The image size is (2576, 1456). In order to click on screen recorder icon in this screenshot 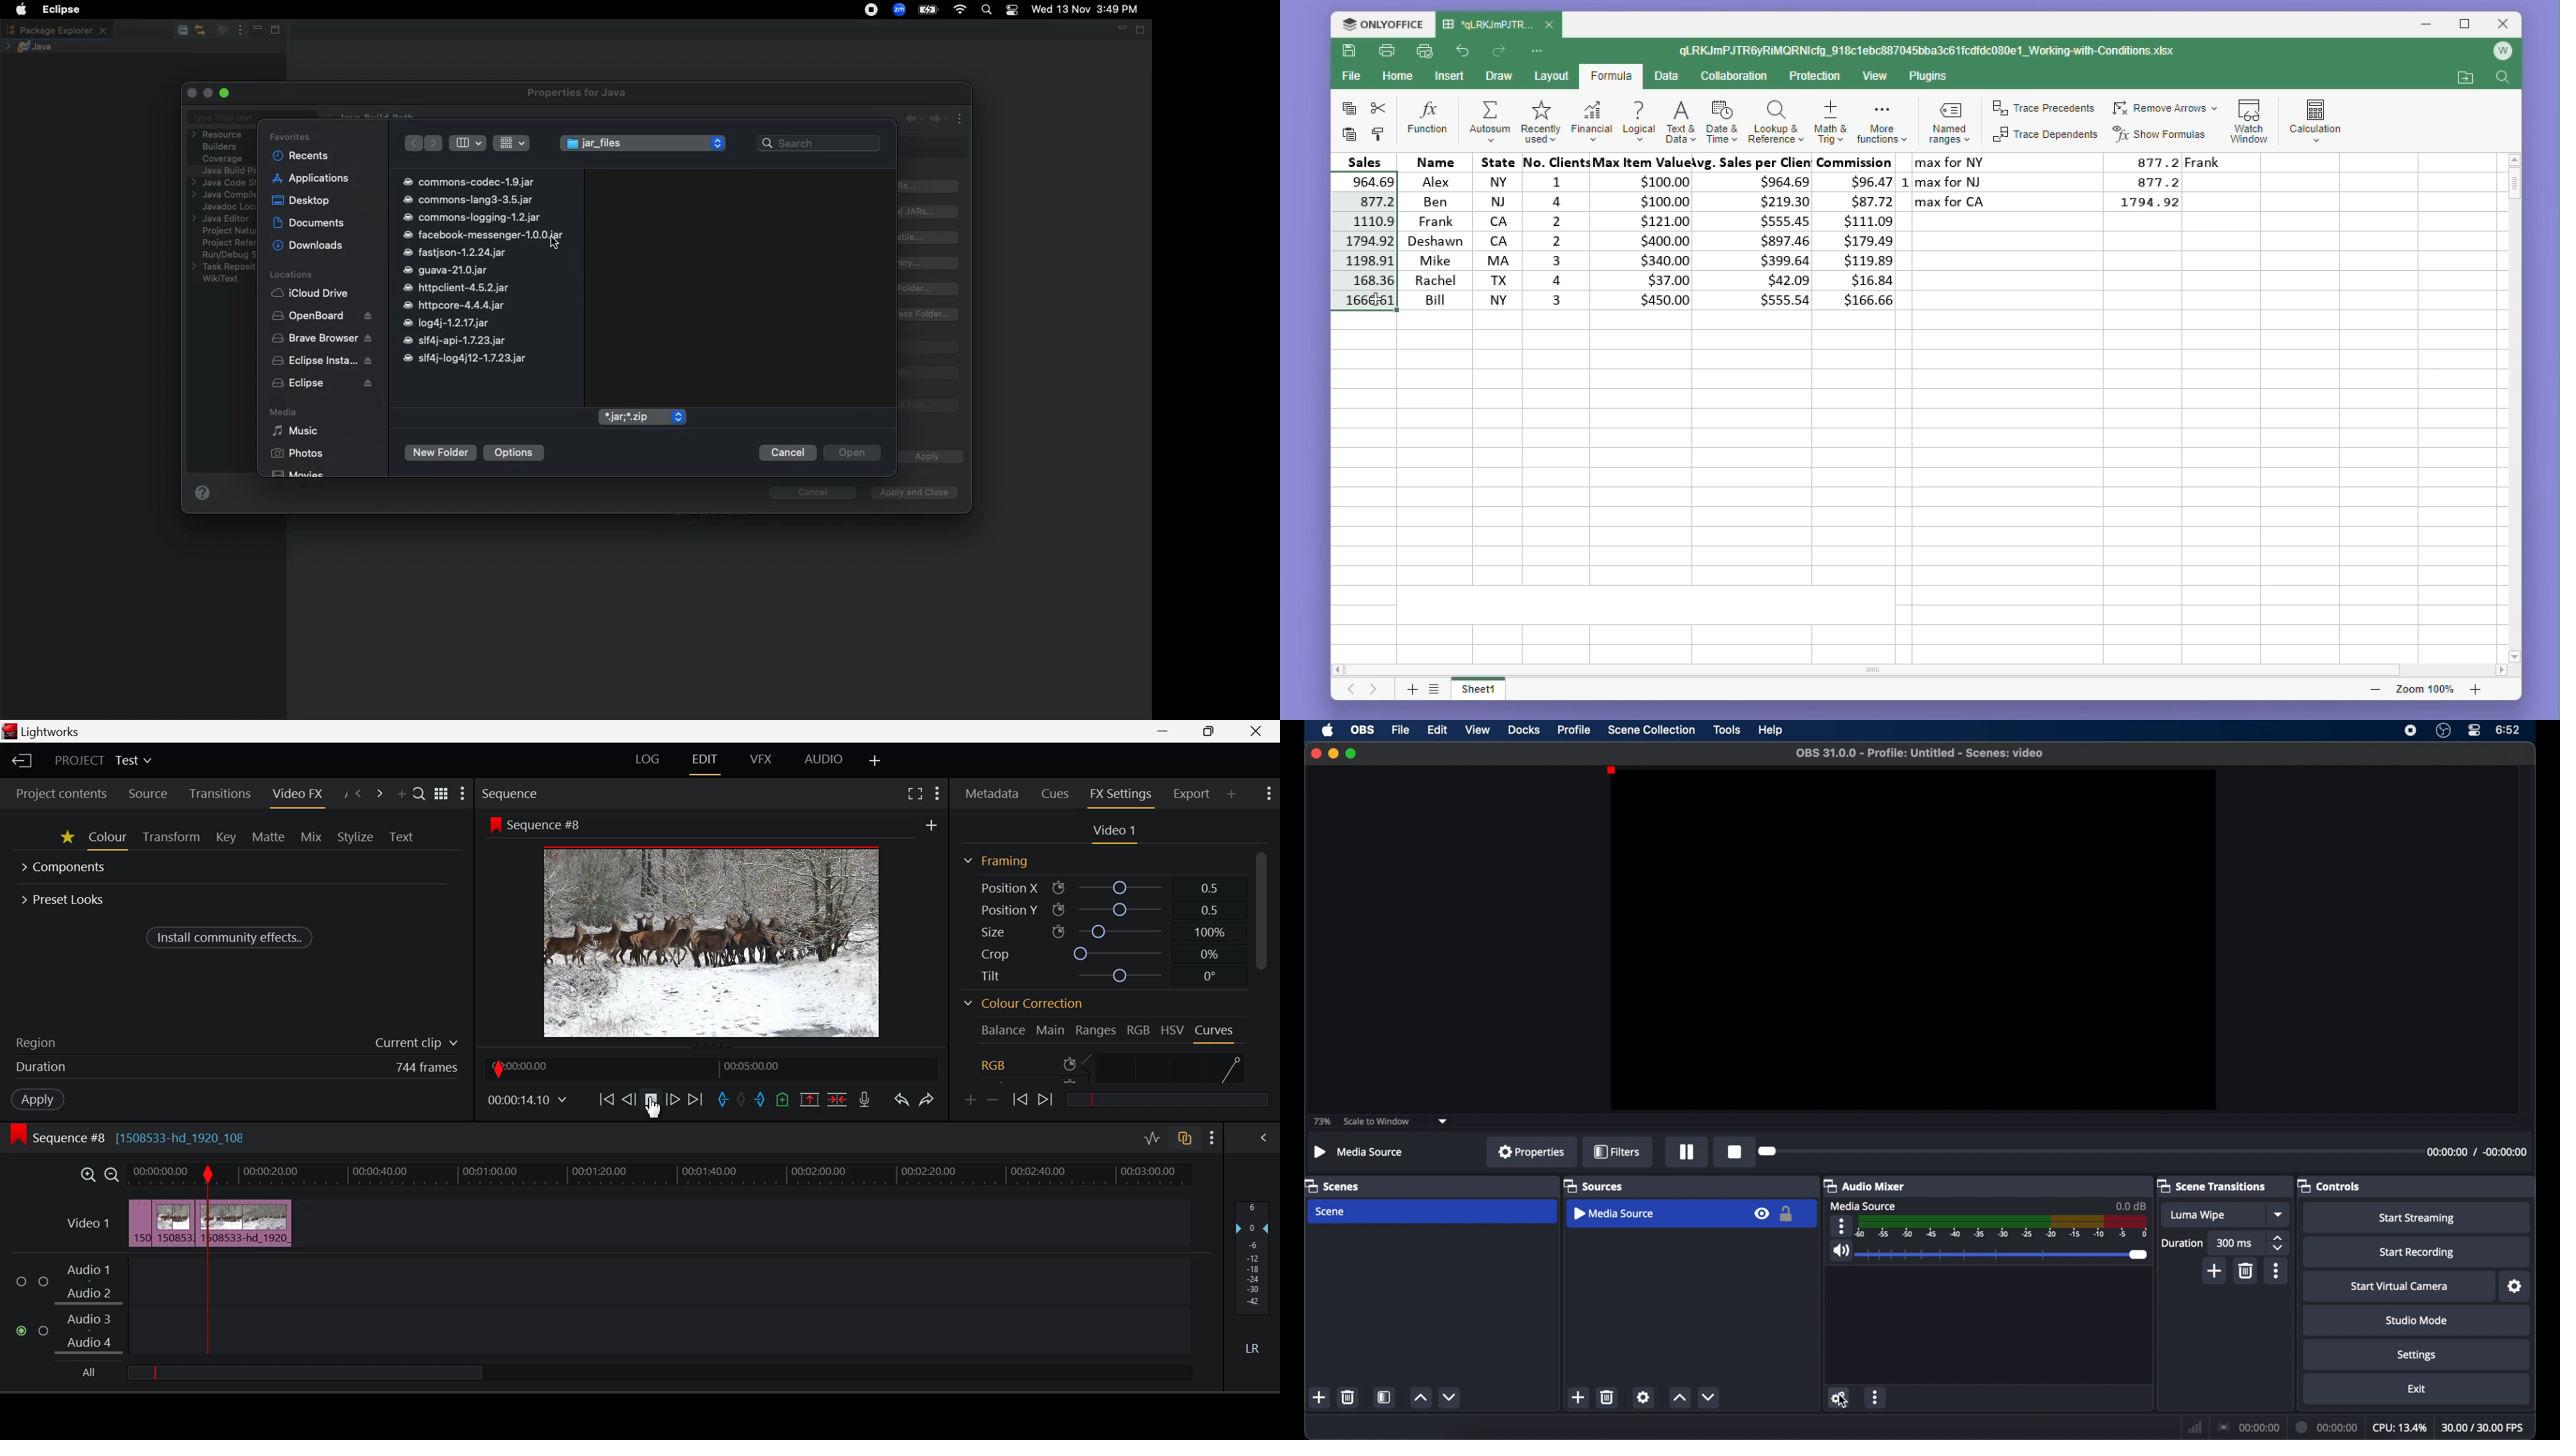, I will do `click(2411, 730)`.